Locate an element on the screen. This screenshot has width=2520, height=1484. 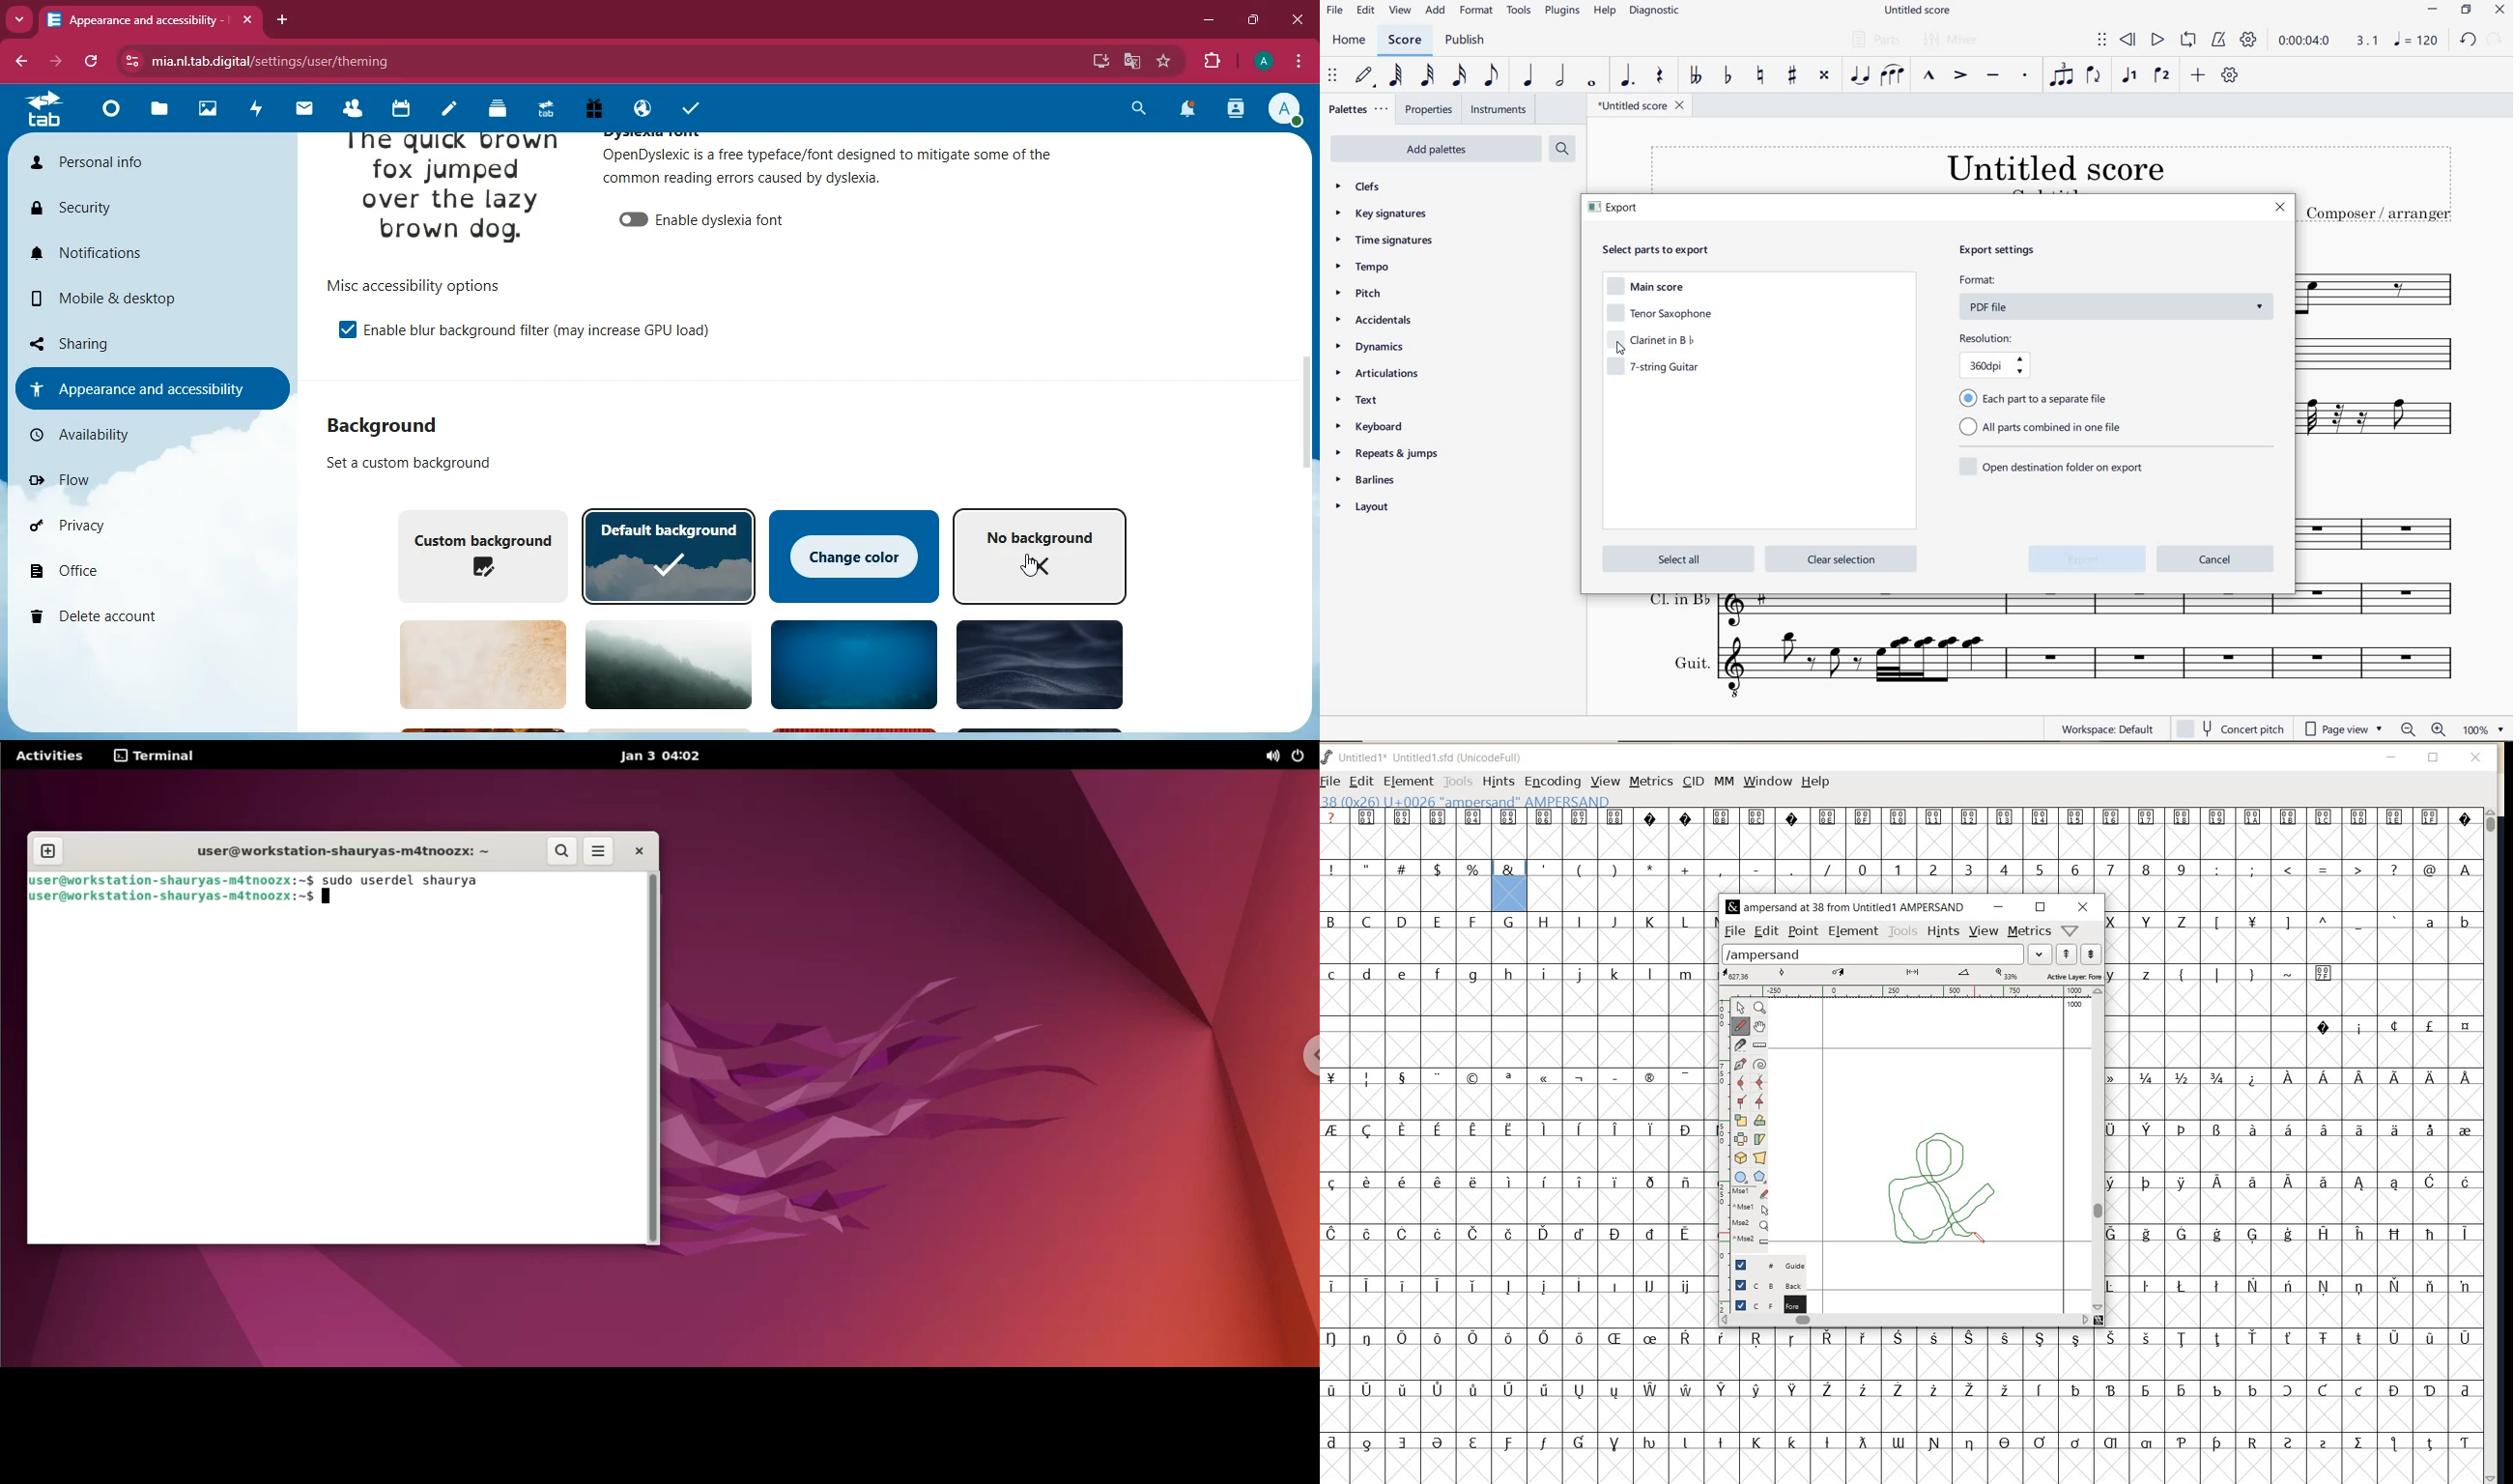
VIEW is located at coordinates (1985, 931).